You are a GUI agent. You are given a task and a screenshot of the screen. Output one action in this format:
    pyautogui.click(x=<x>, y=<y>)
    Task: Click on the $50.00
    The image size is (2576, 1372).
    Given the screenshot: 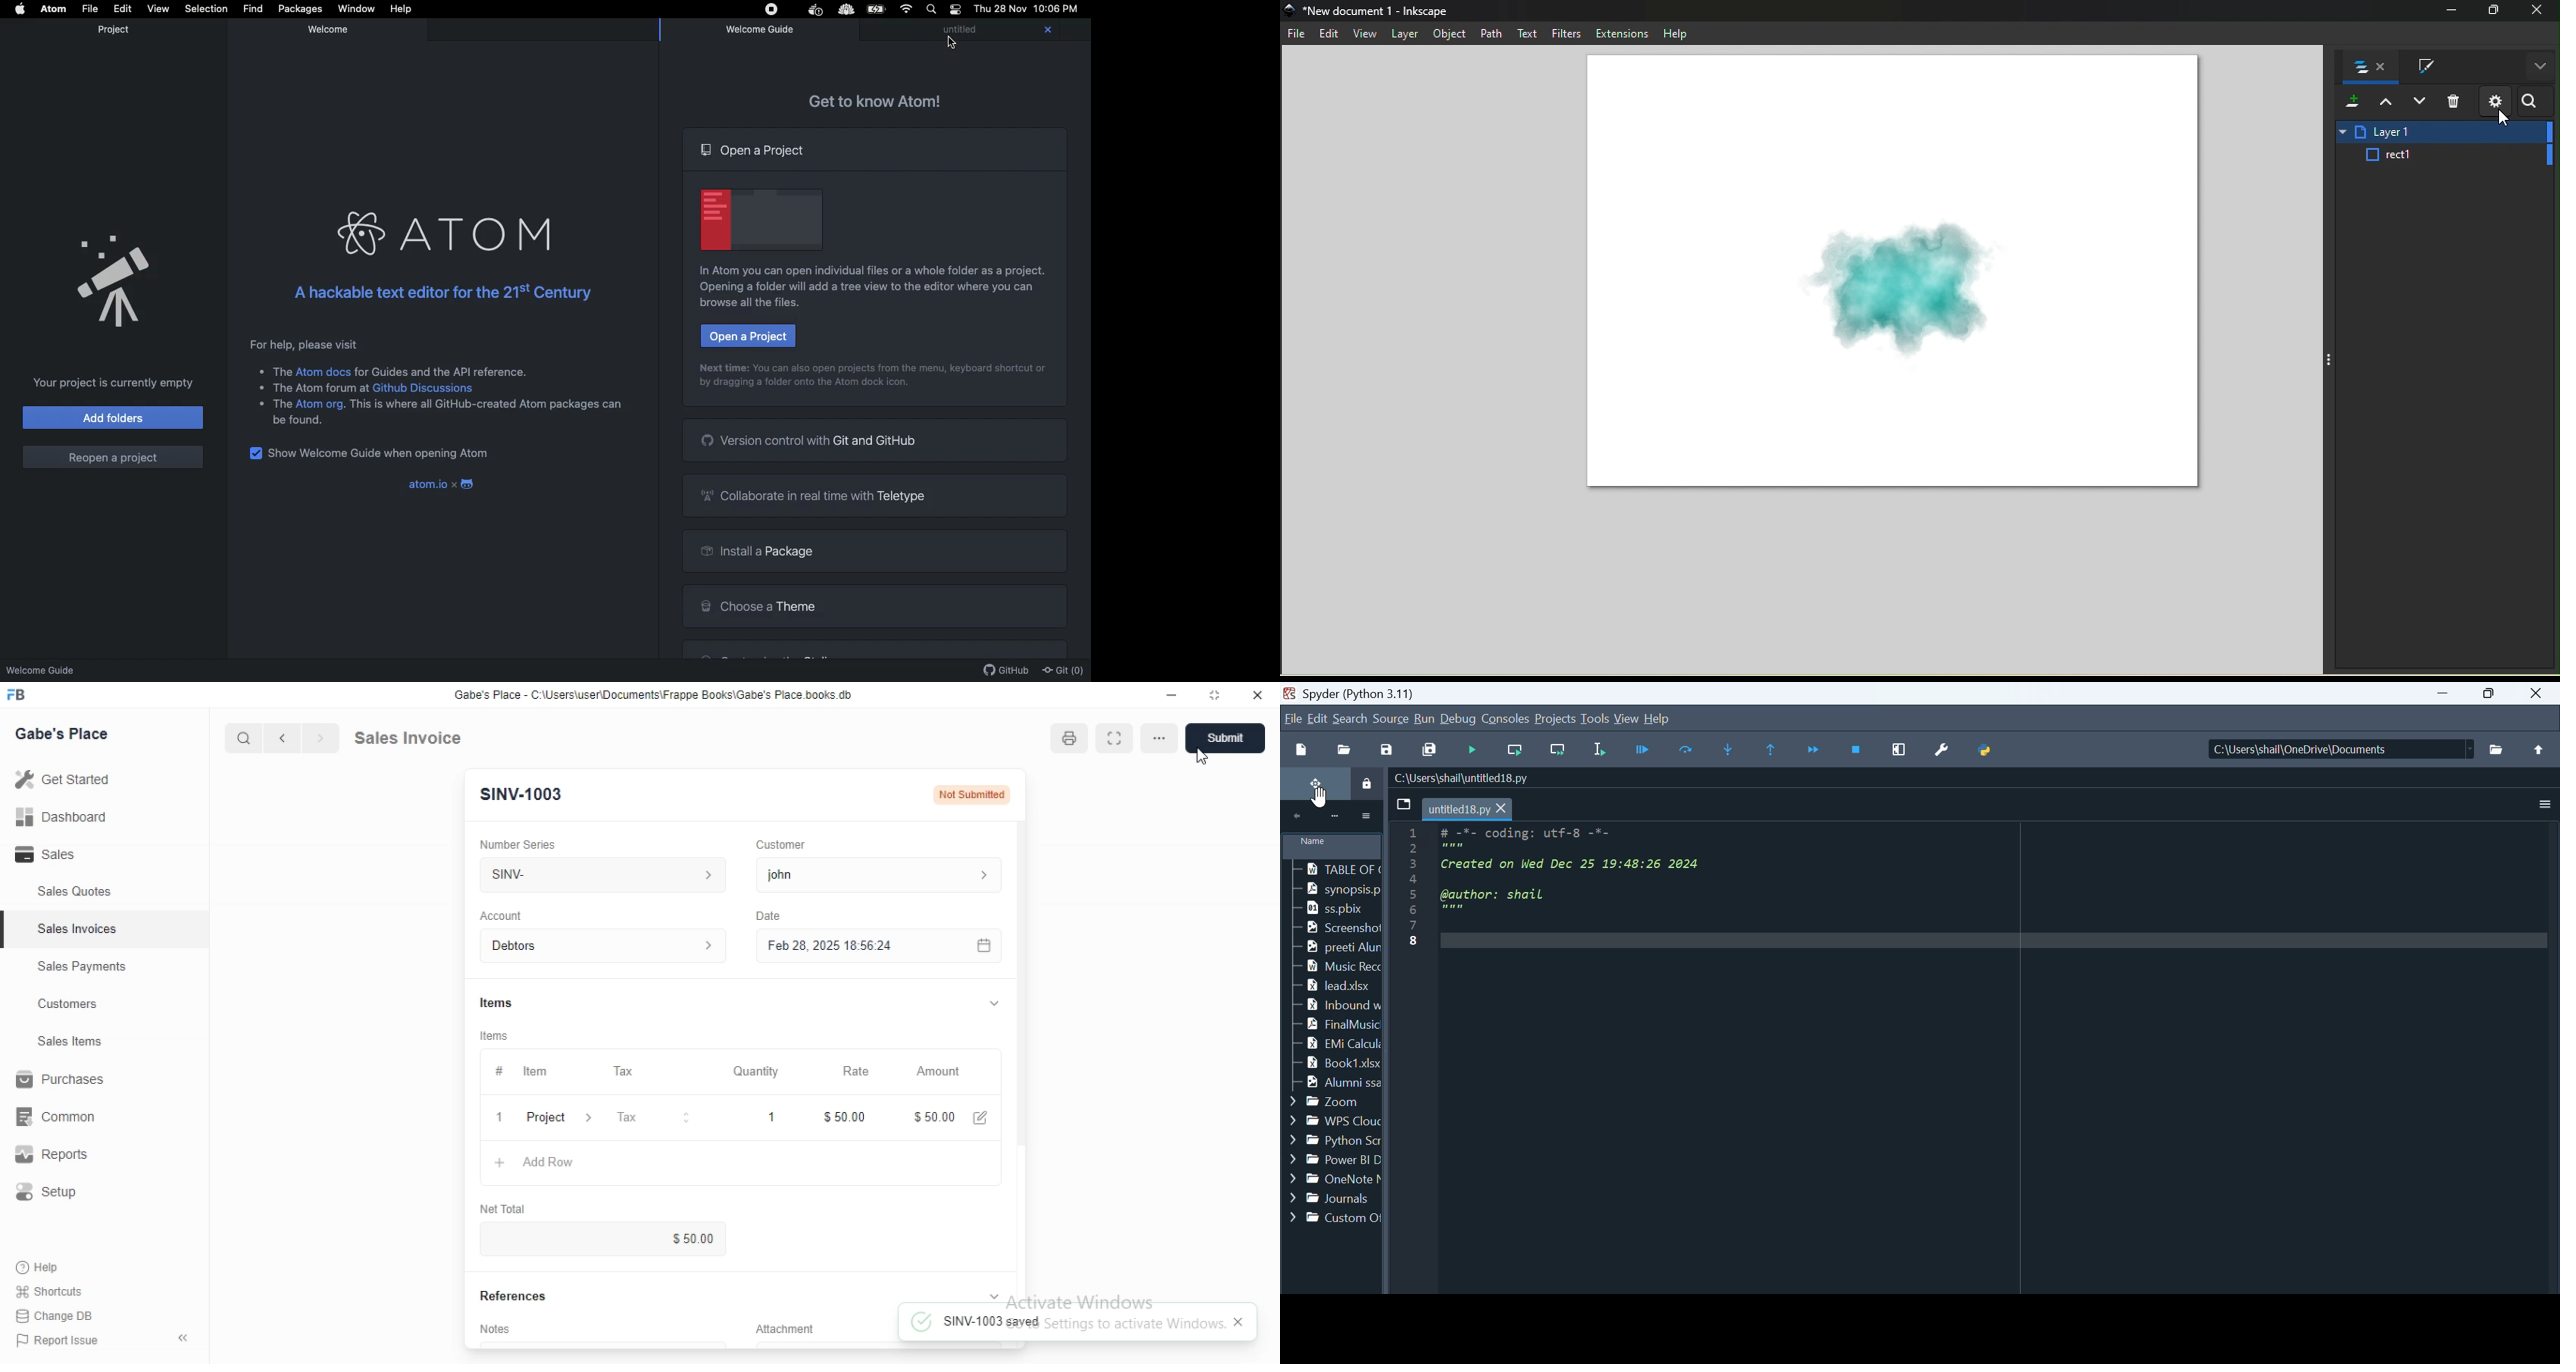 What is the action you would take?
    pyautogui.click(x=842, y=1116)
    